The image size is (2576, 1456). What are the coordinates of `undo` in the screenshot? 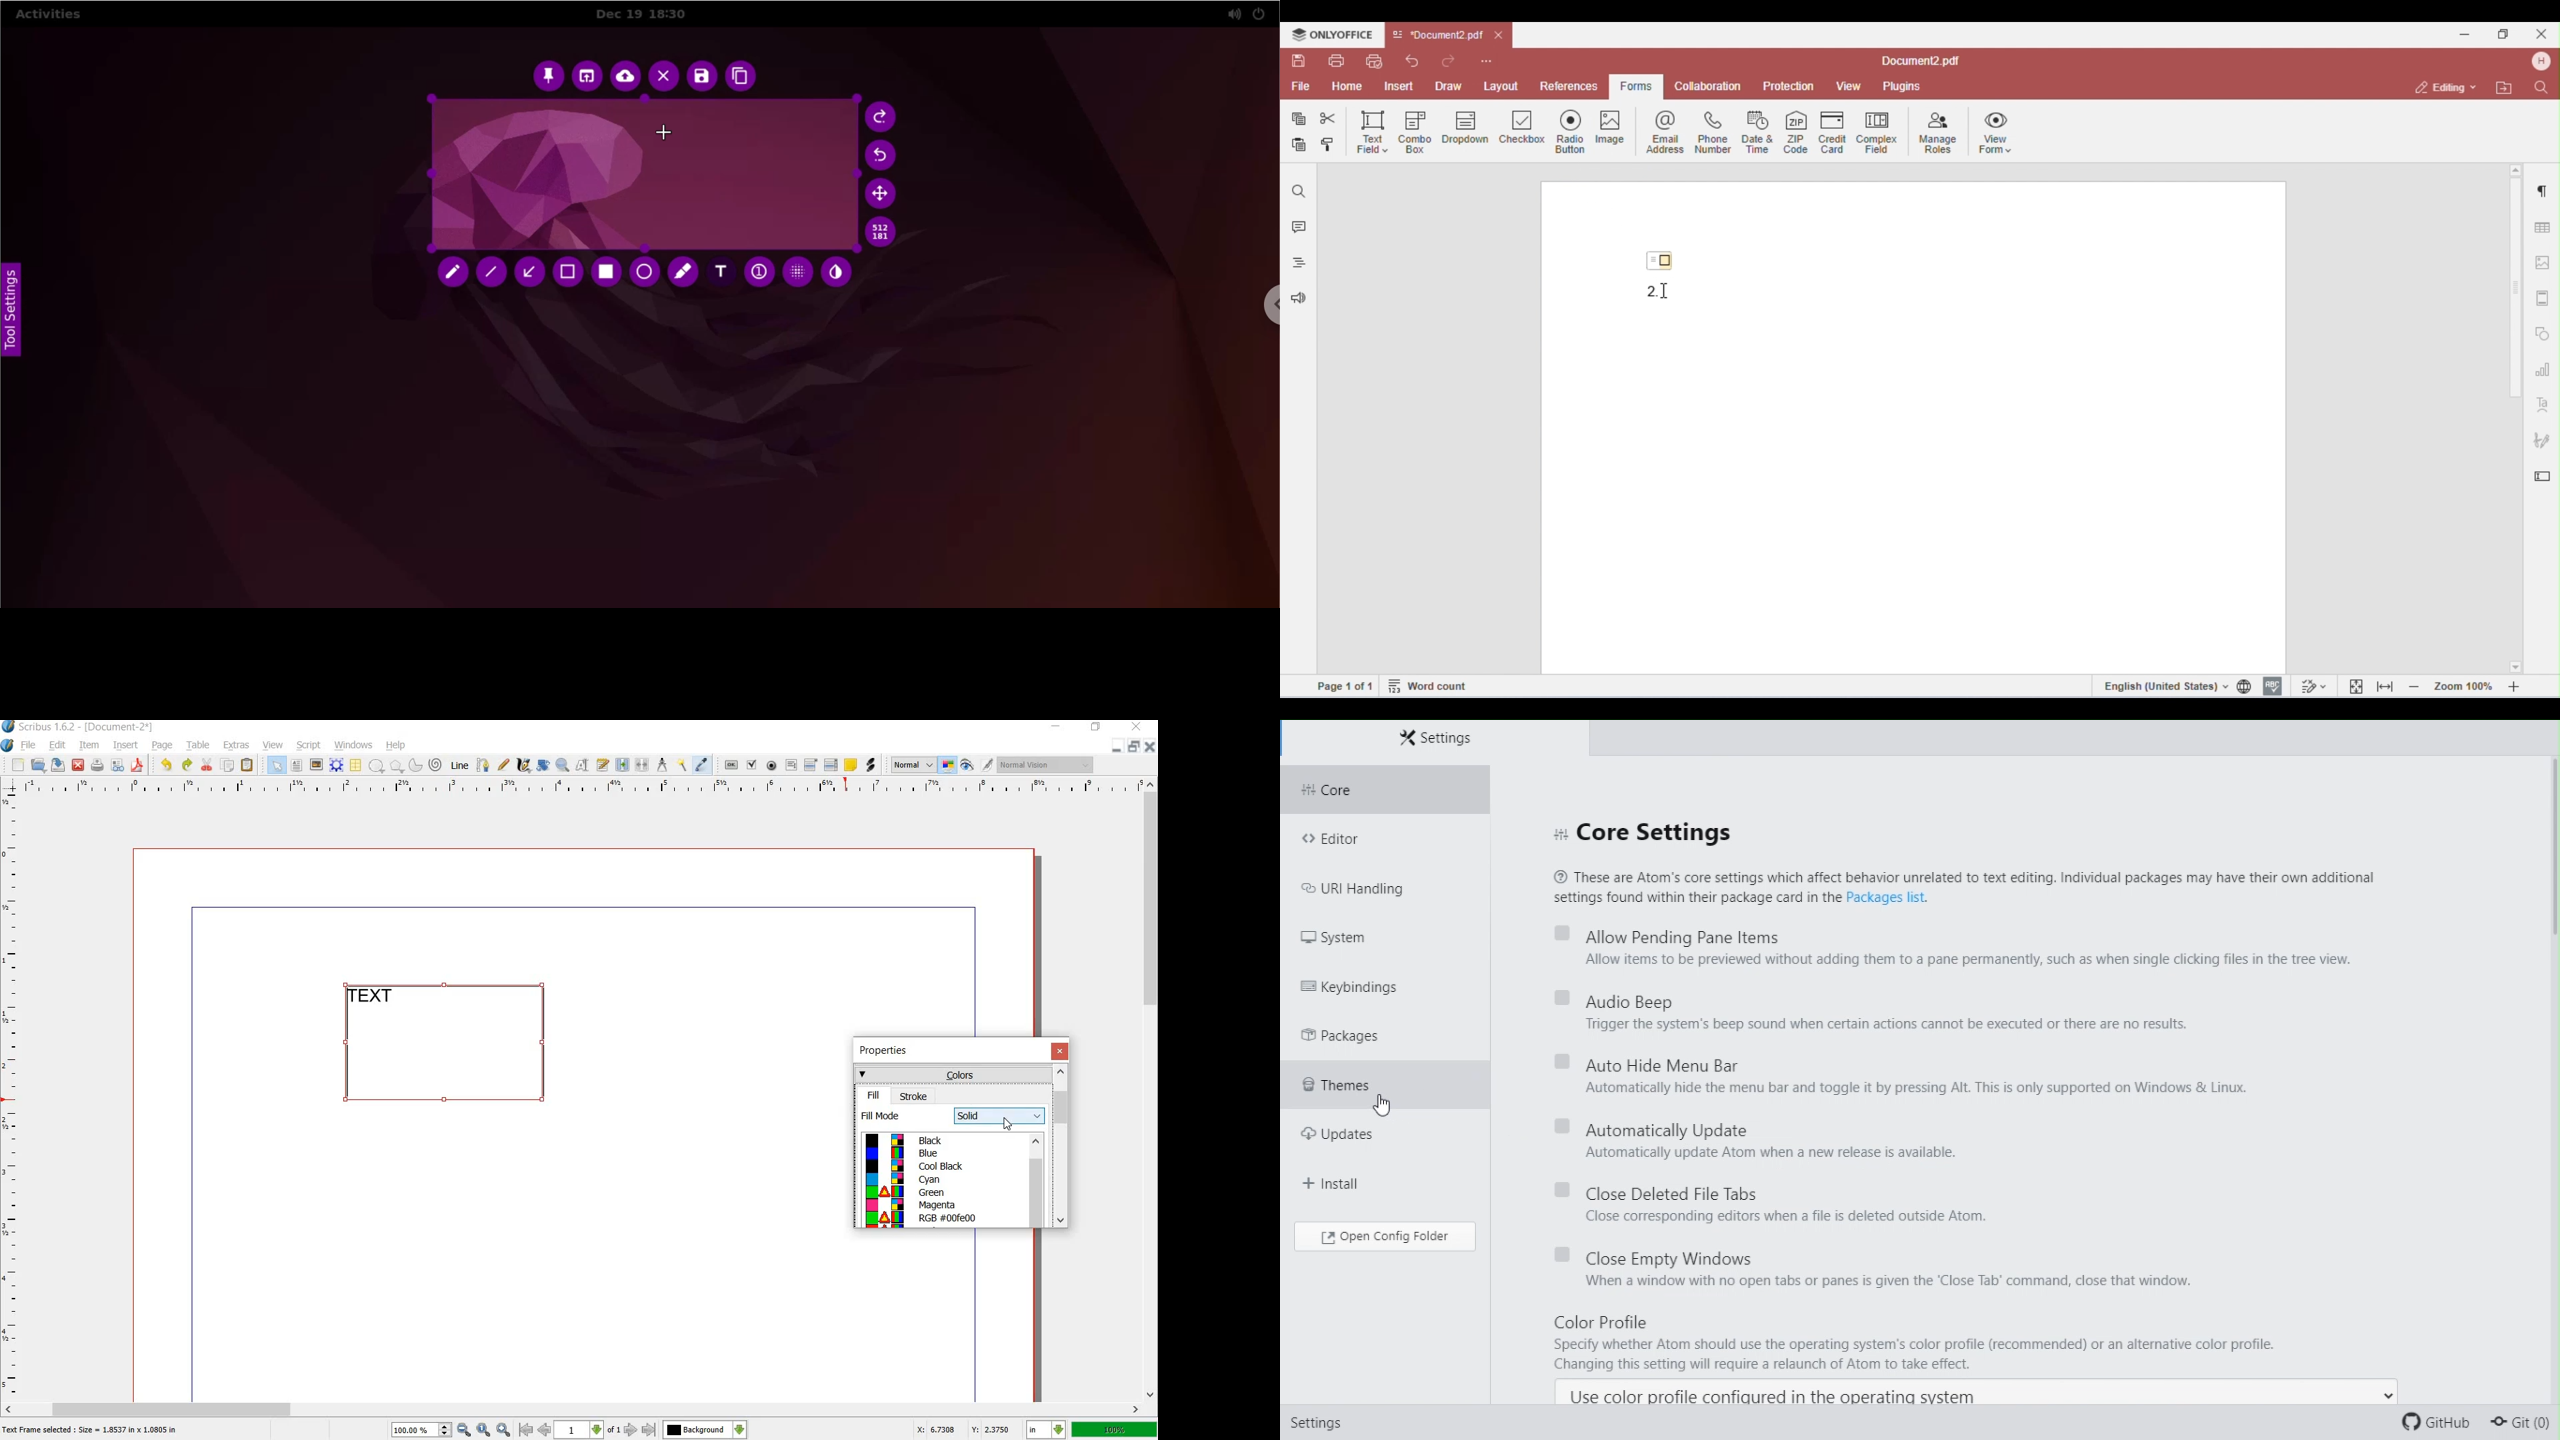 It's located at (168, 766).